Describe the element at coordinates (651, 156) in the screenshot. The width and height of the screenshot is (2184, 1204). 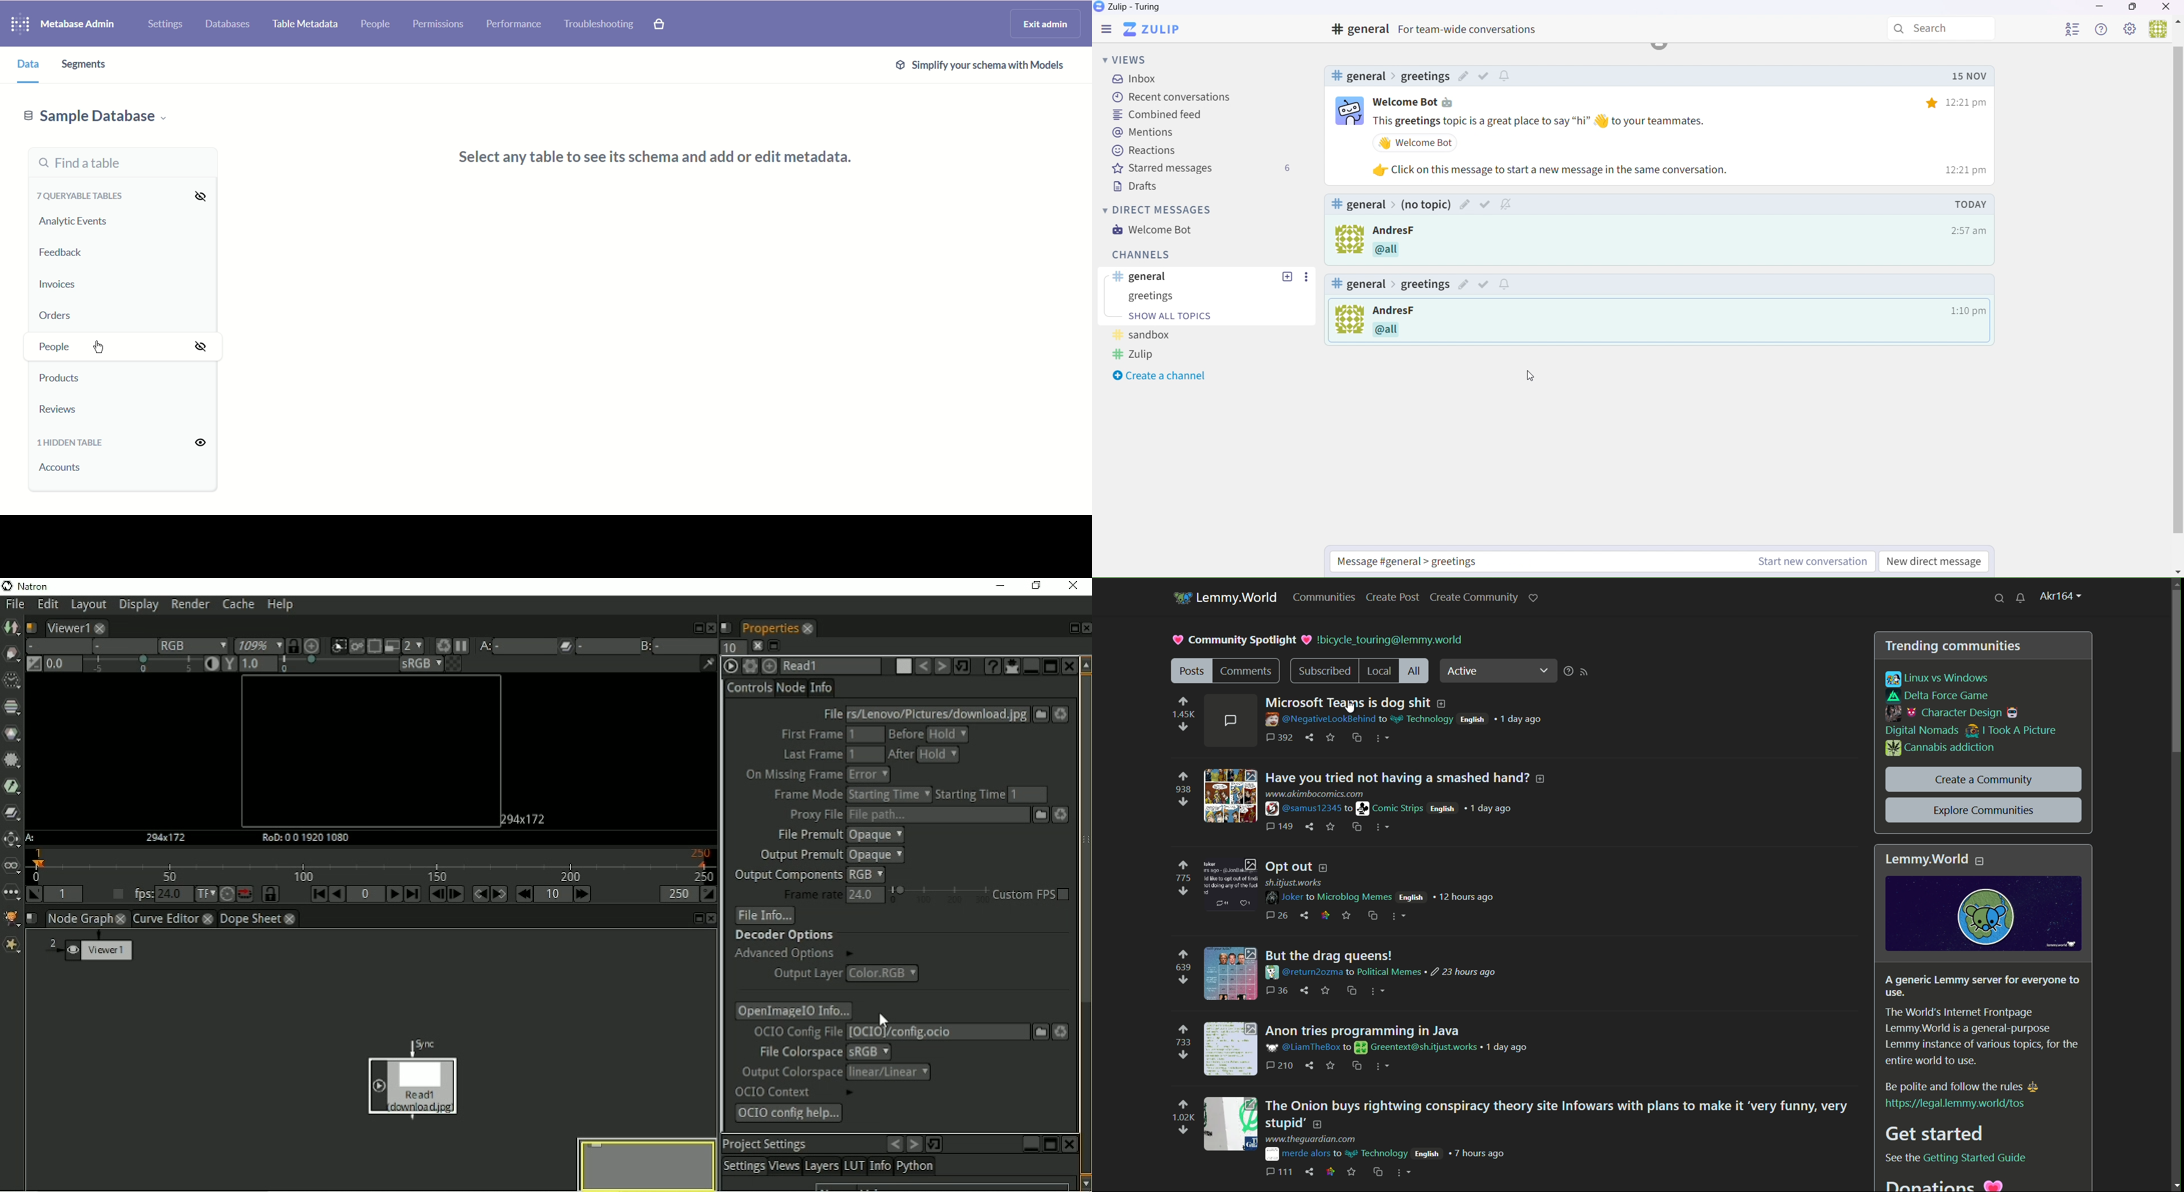
I see `select any table to see its schema and add or edit metadata` at that location.